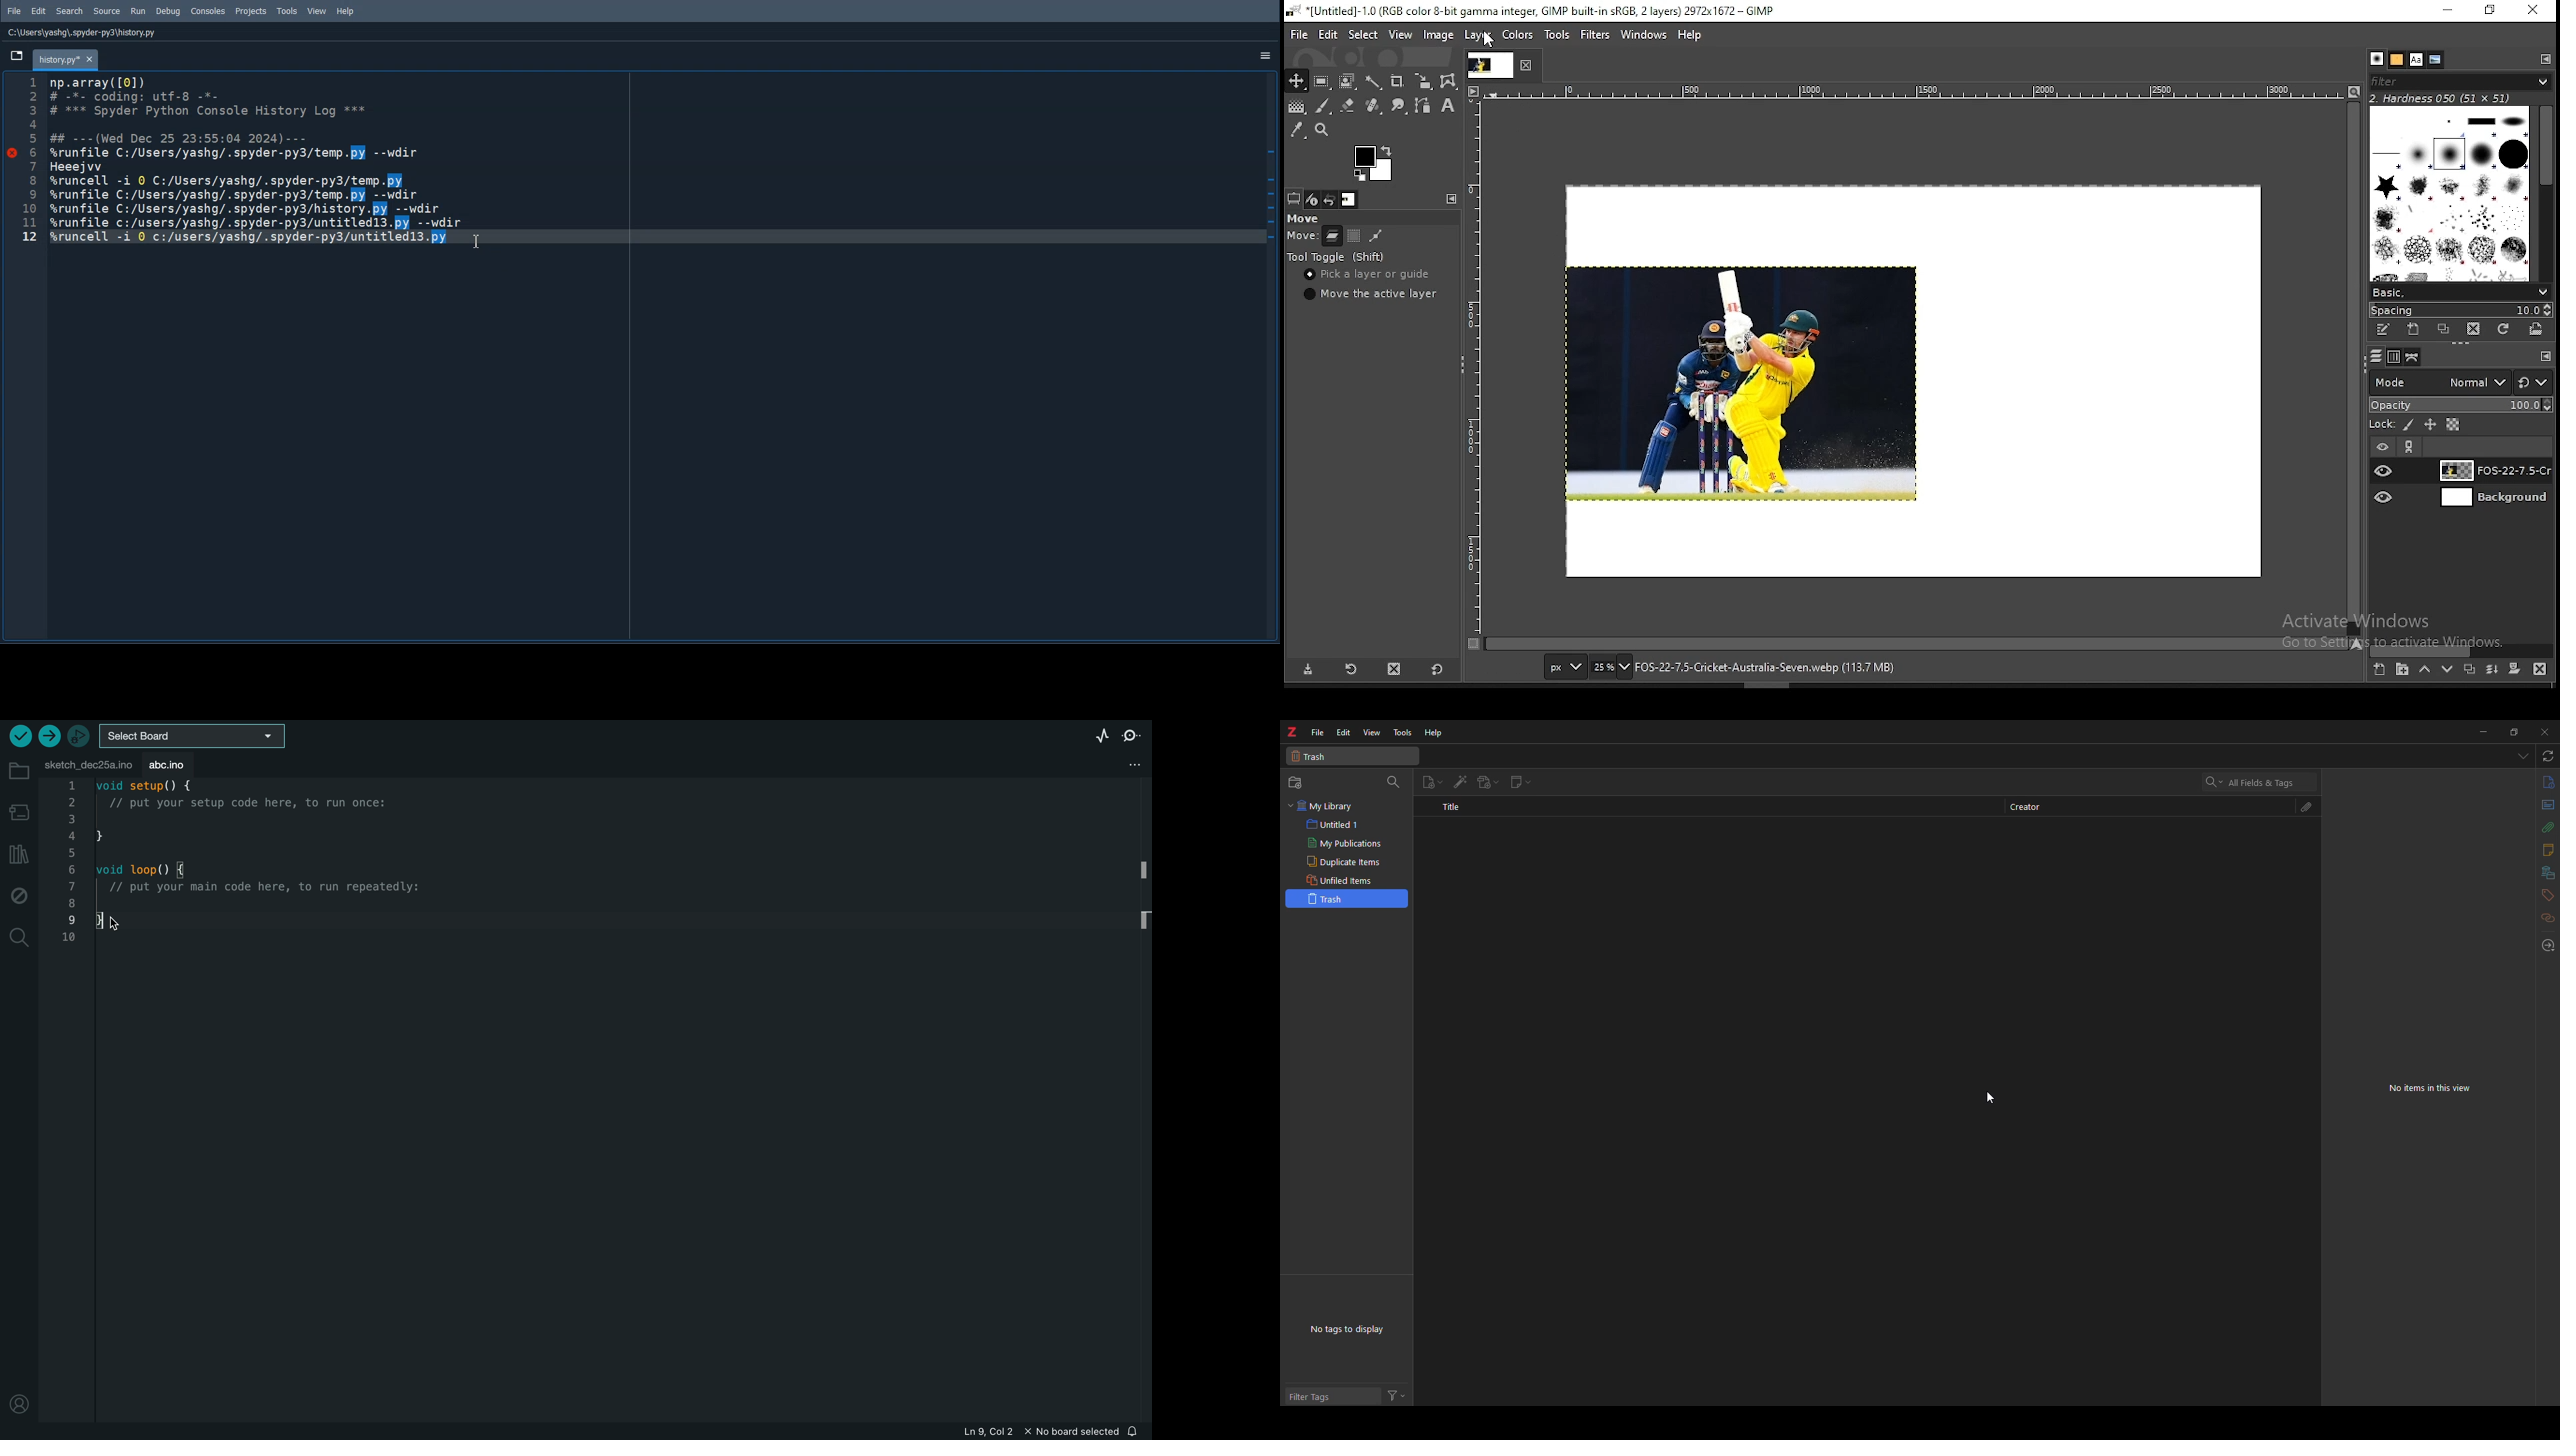 The image size is (2576, 1456). What do you see at coordinates (2384, 470) in the screenshot?
I see `layer visibility on/off` at bounding box center [2384, 470].